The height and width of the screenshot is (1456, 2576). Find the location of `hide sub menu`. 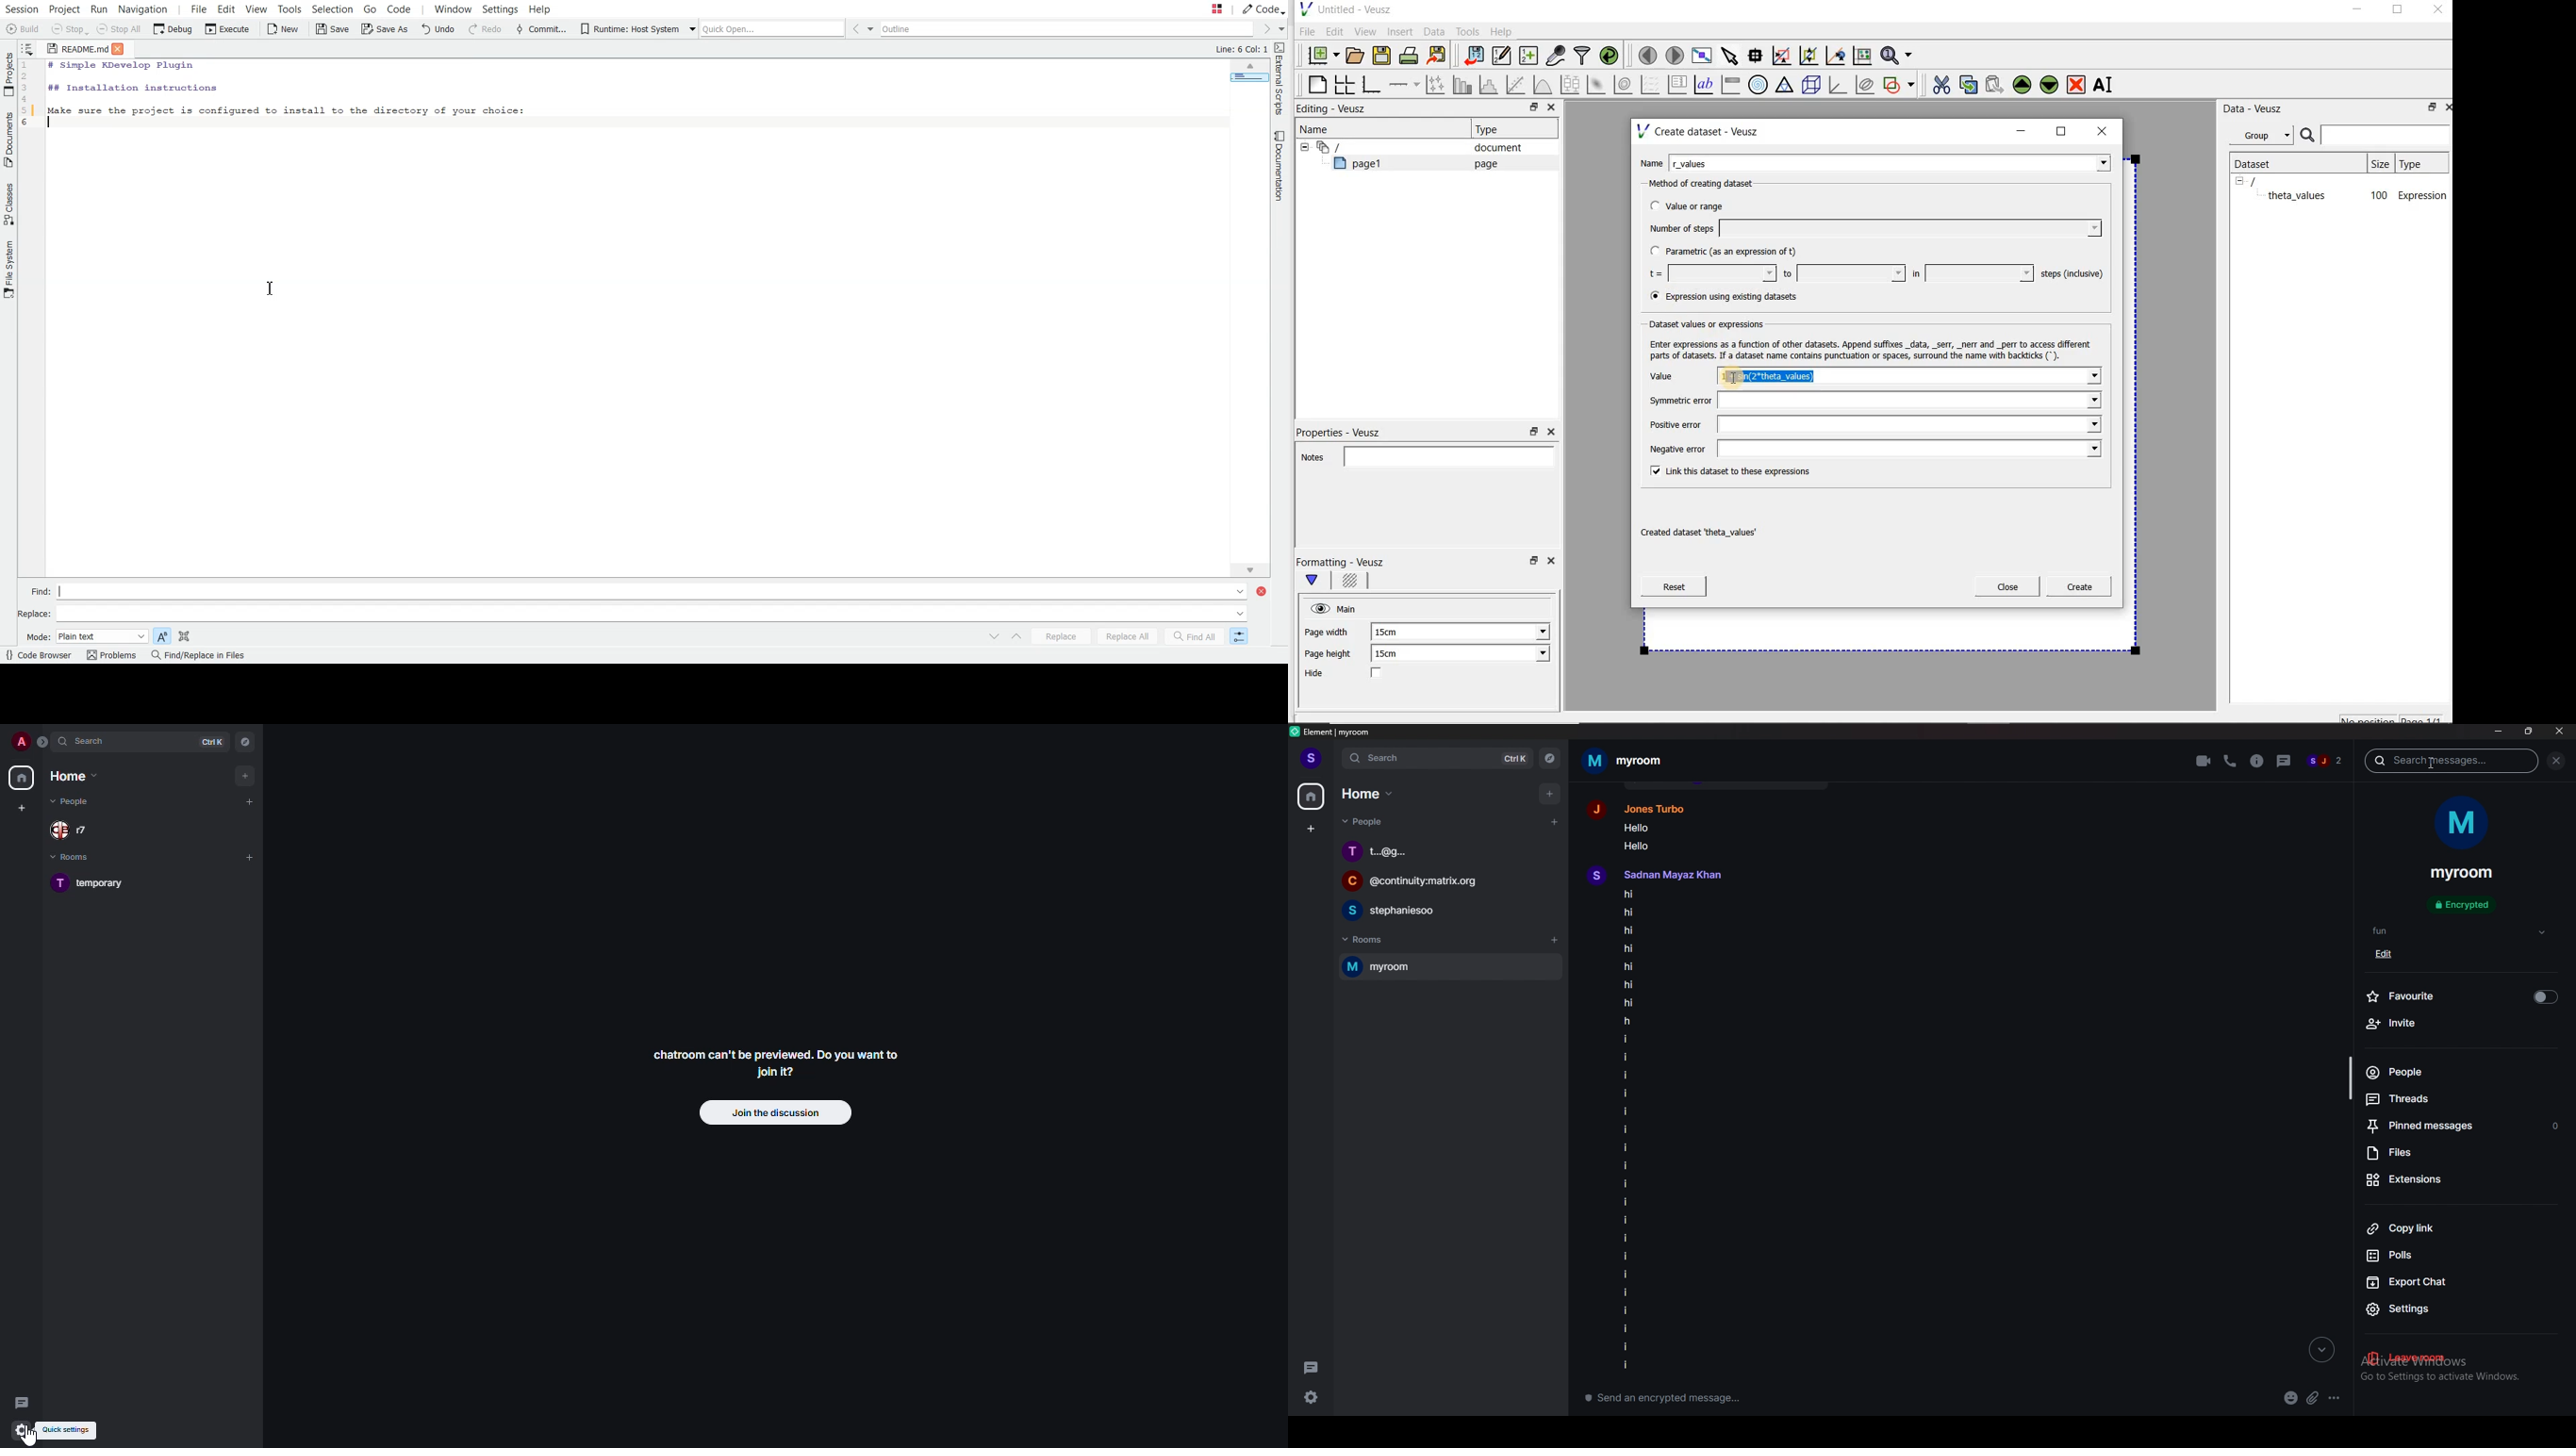

hide sub menu is located at coordinates (1301, 146).